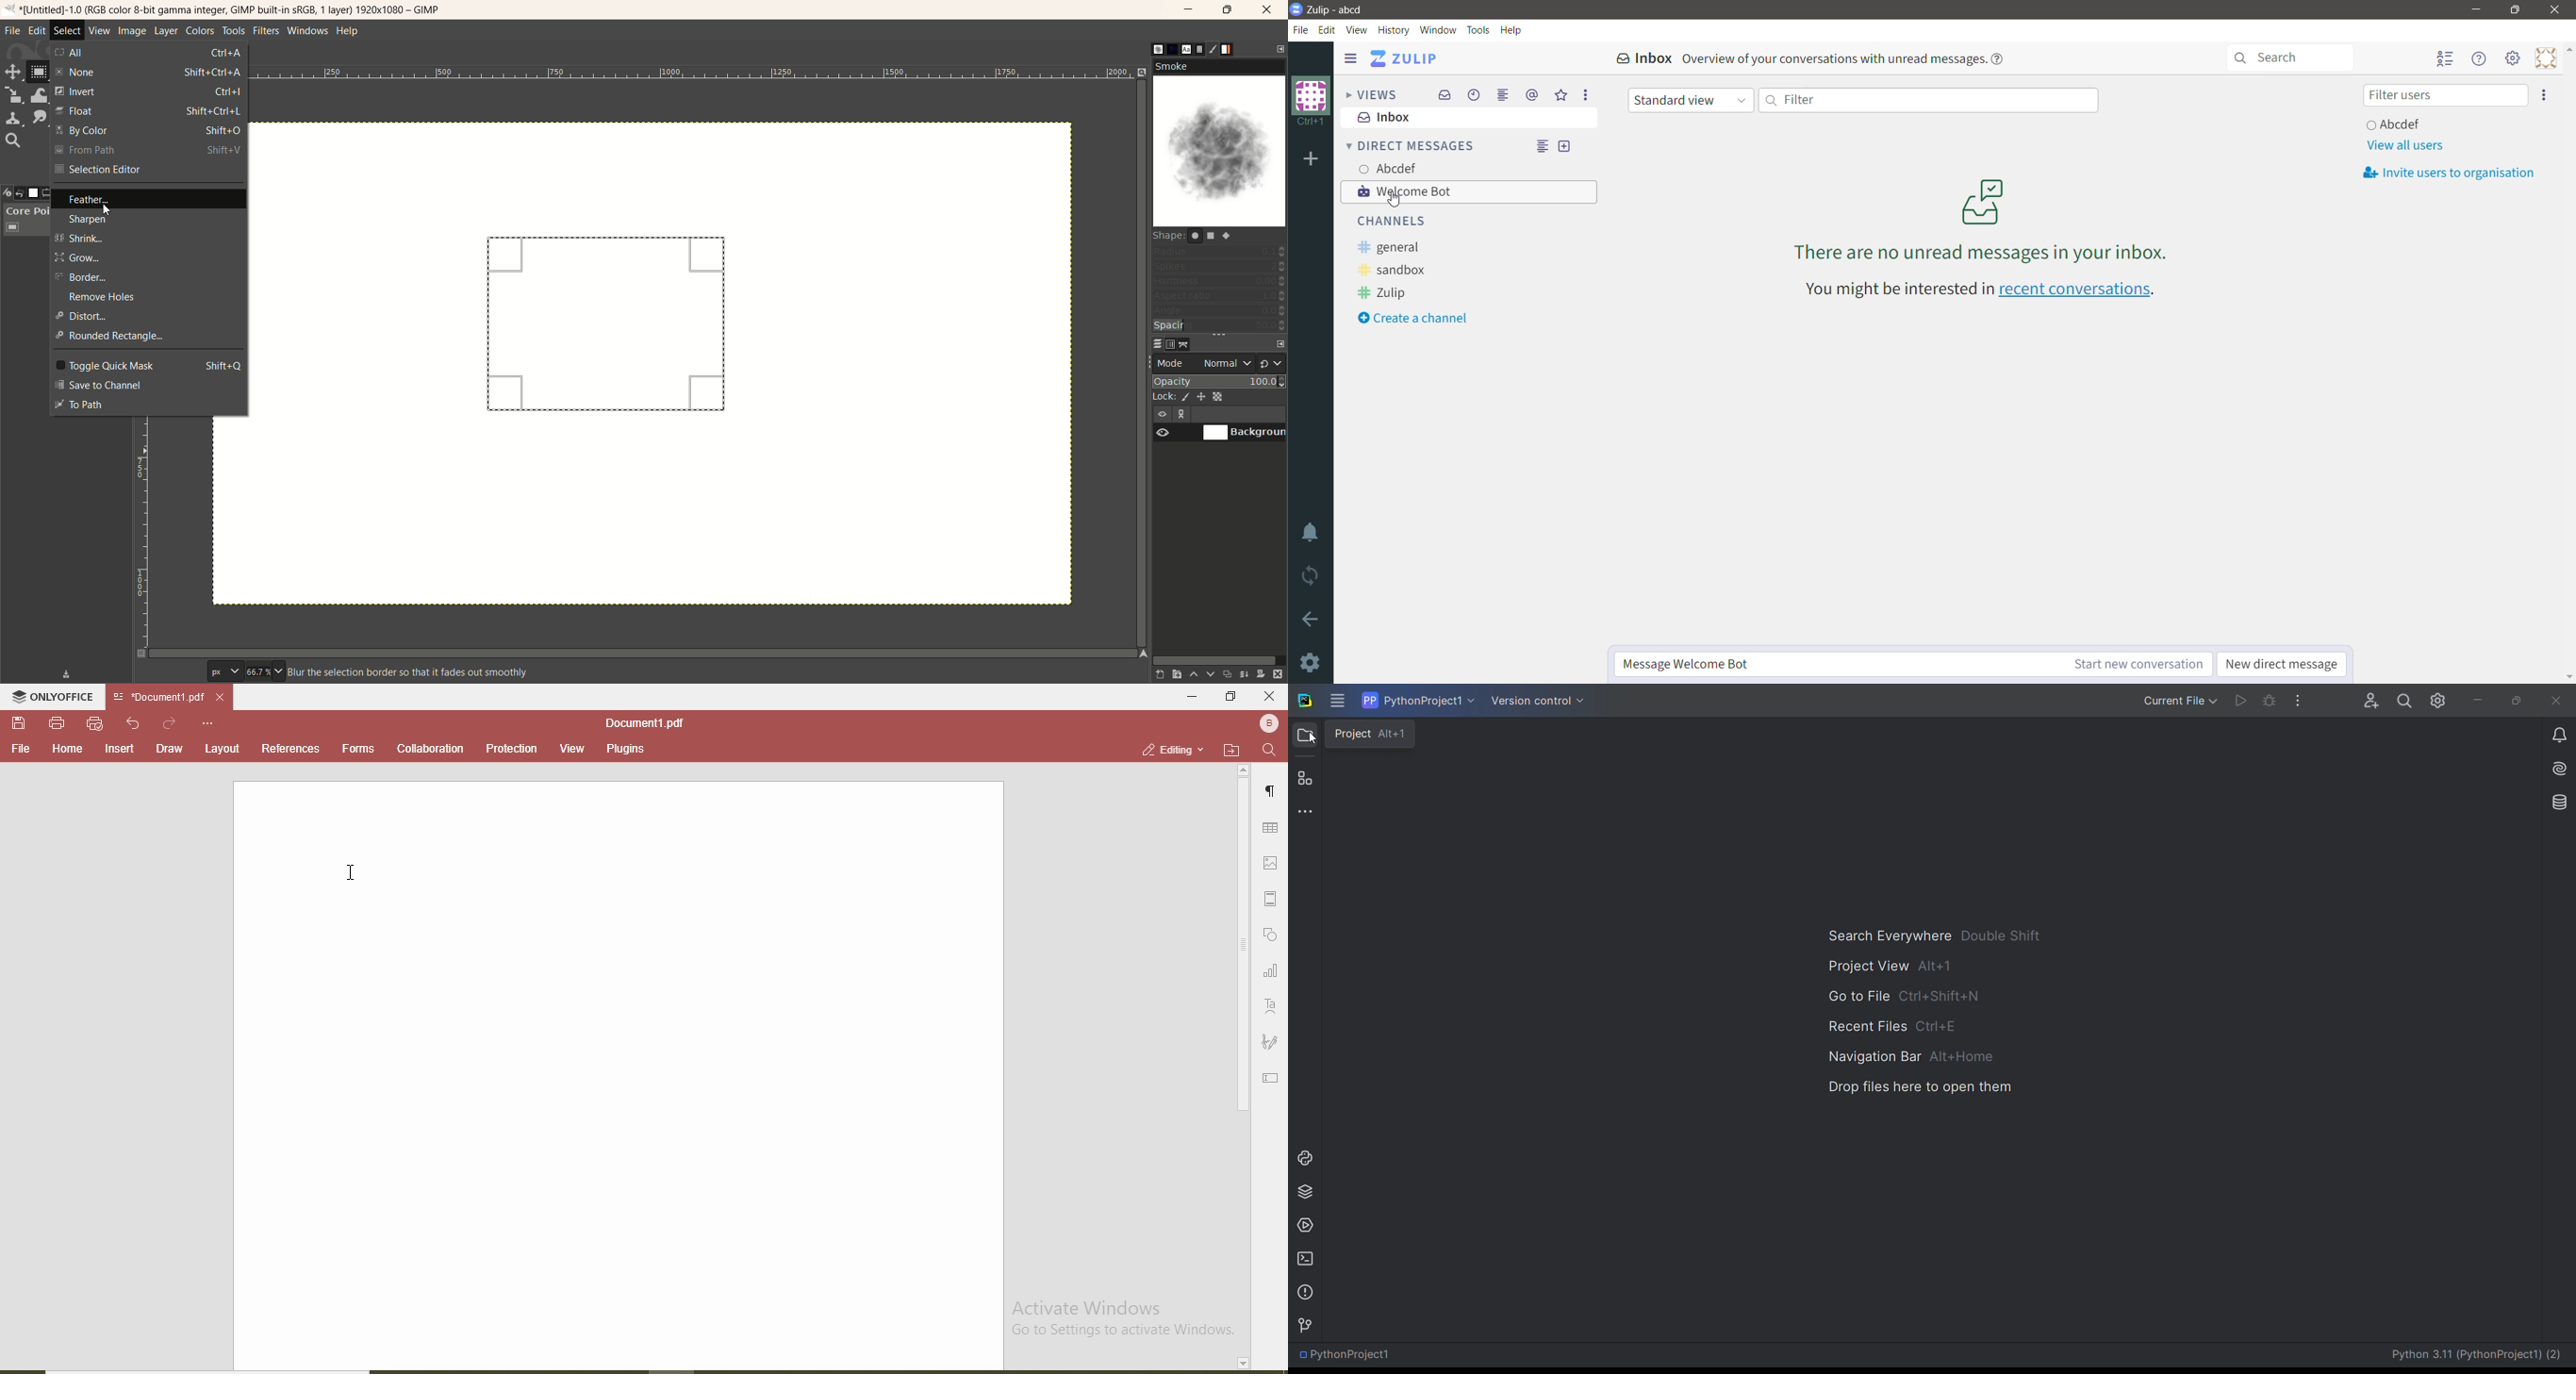  What do you see at coordinates (1170, 49) in the screenshot?
I see `pattern` at bounding box center [1170, 49].